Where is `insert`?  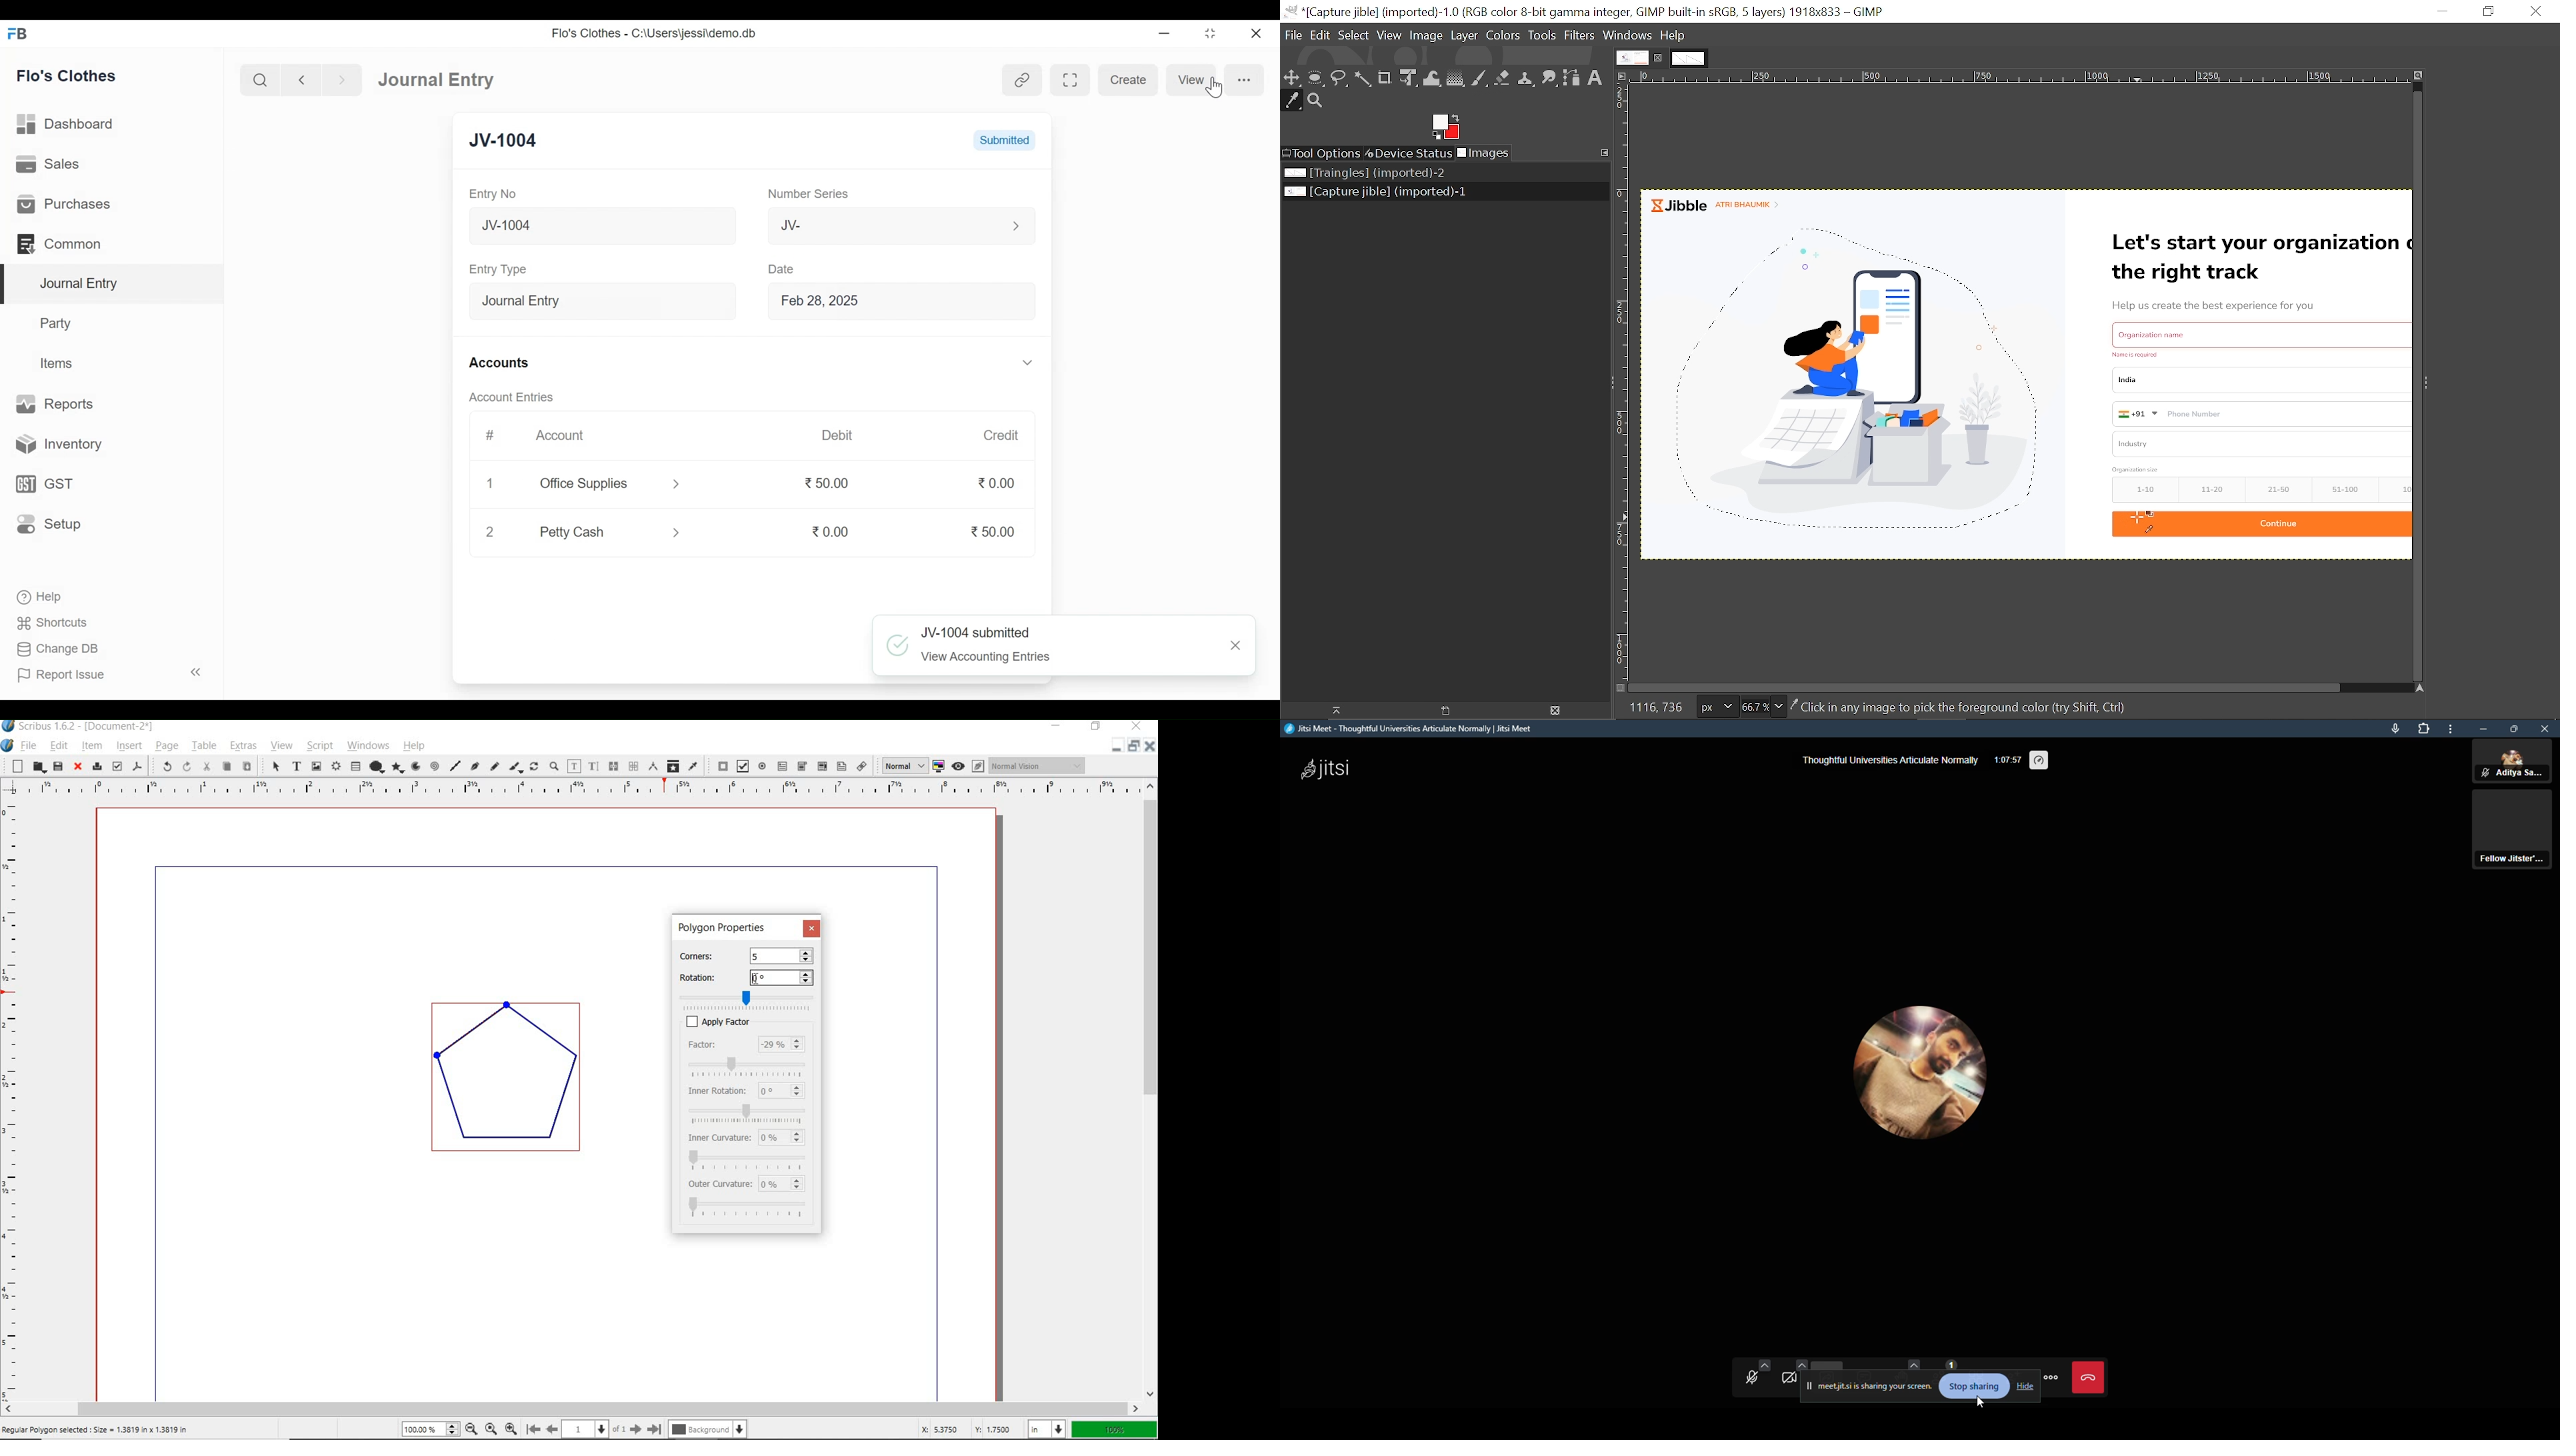 insert is located at coordinates (128, 746).